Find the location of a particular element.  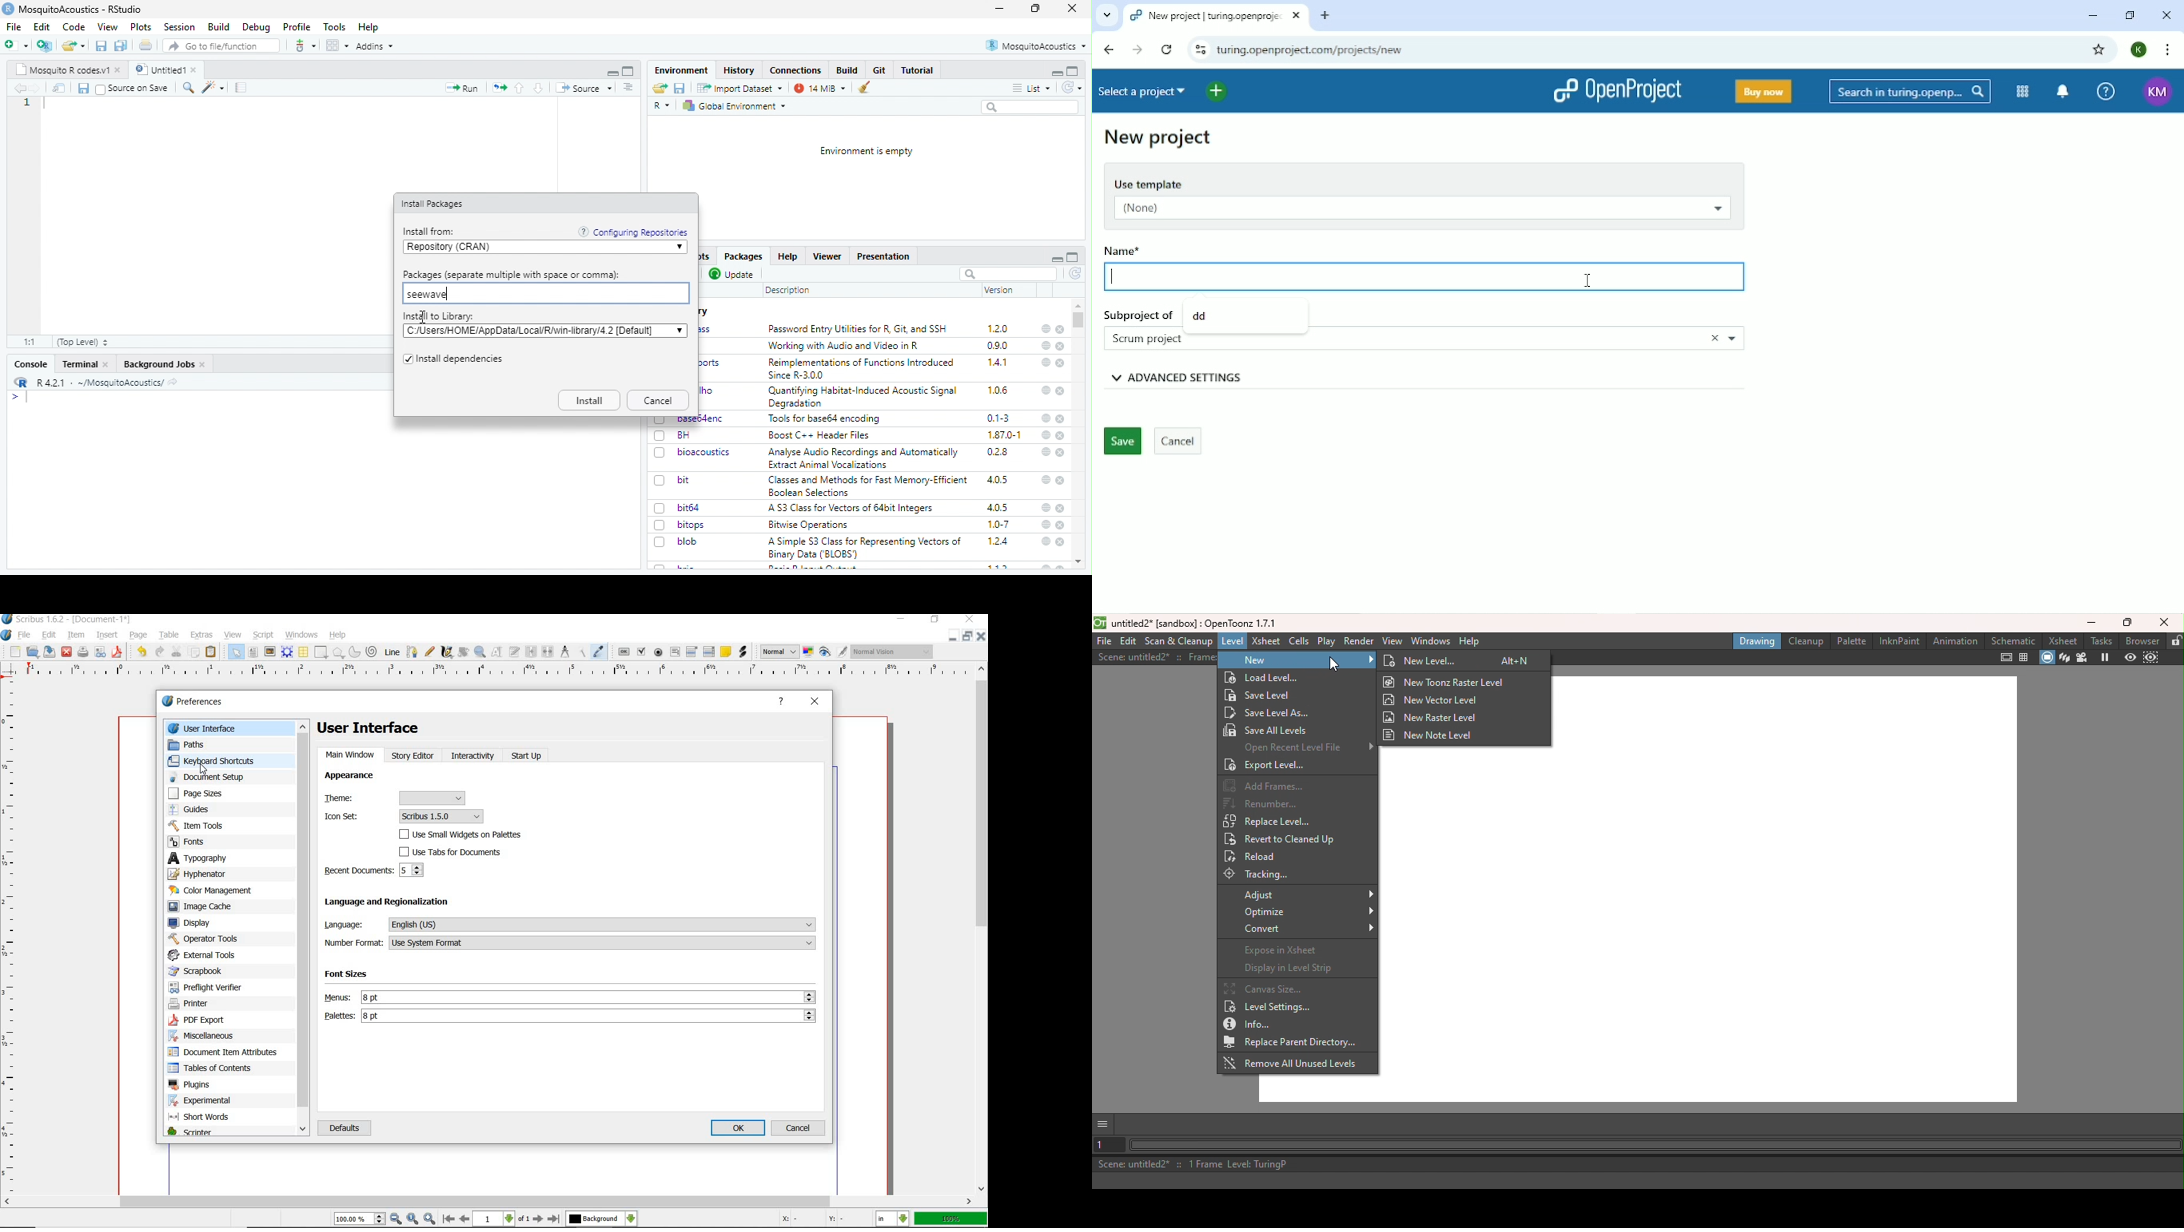

Cancel is located at coordinates (659, 401).